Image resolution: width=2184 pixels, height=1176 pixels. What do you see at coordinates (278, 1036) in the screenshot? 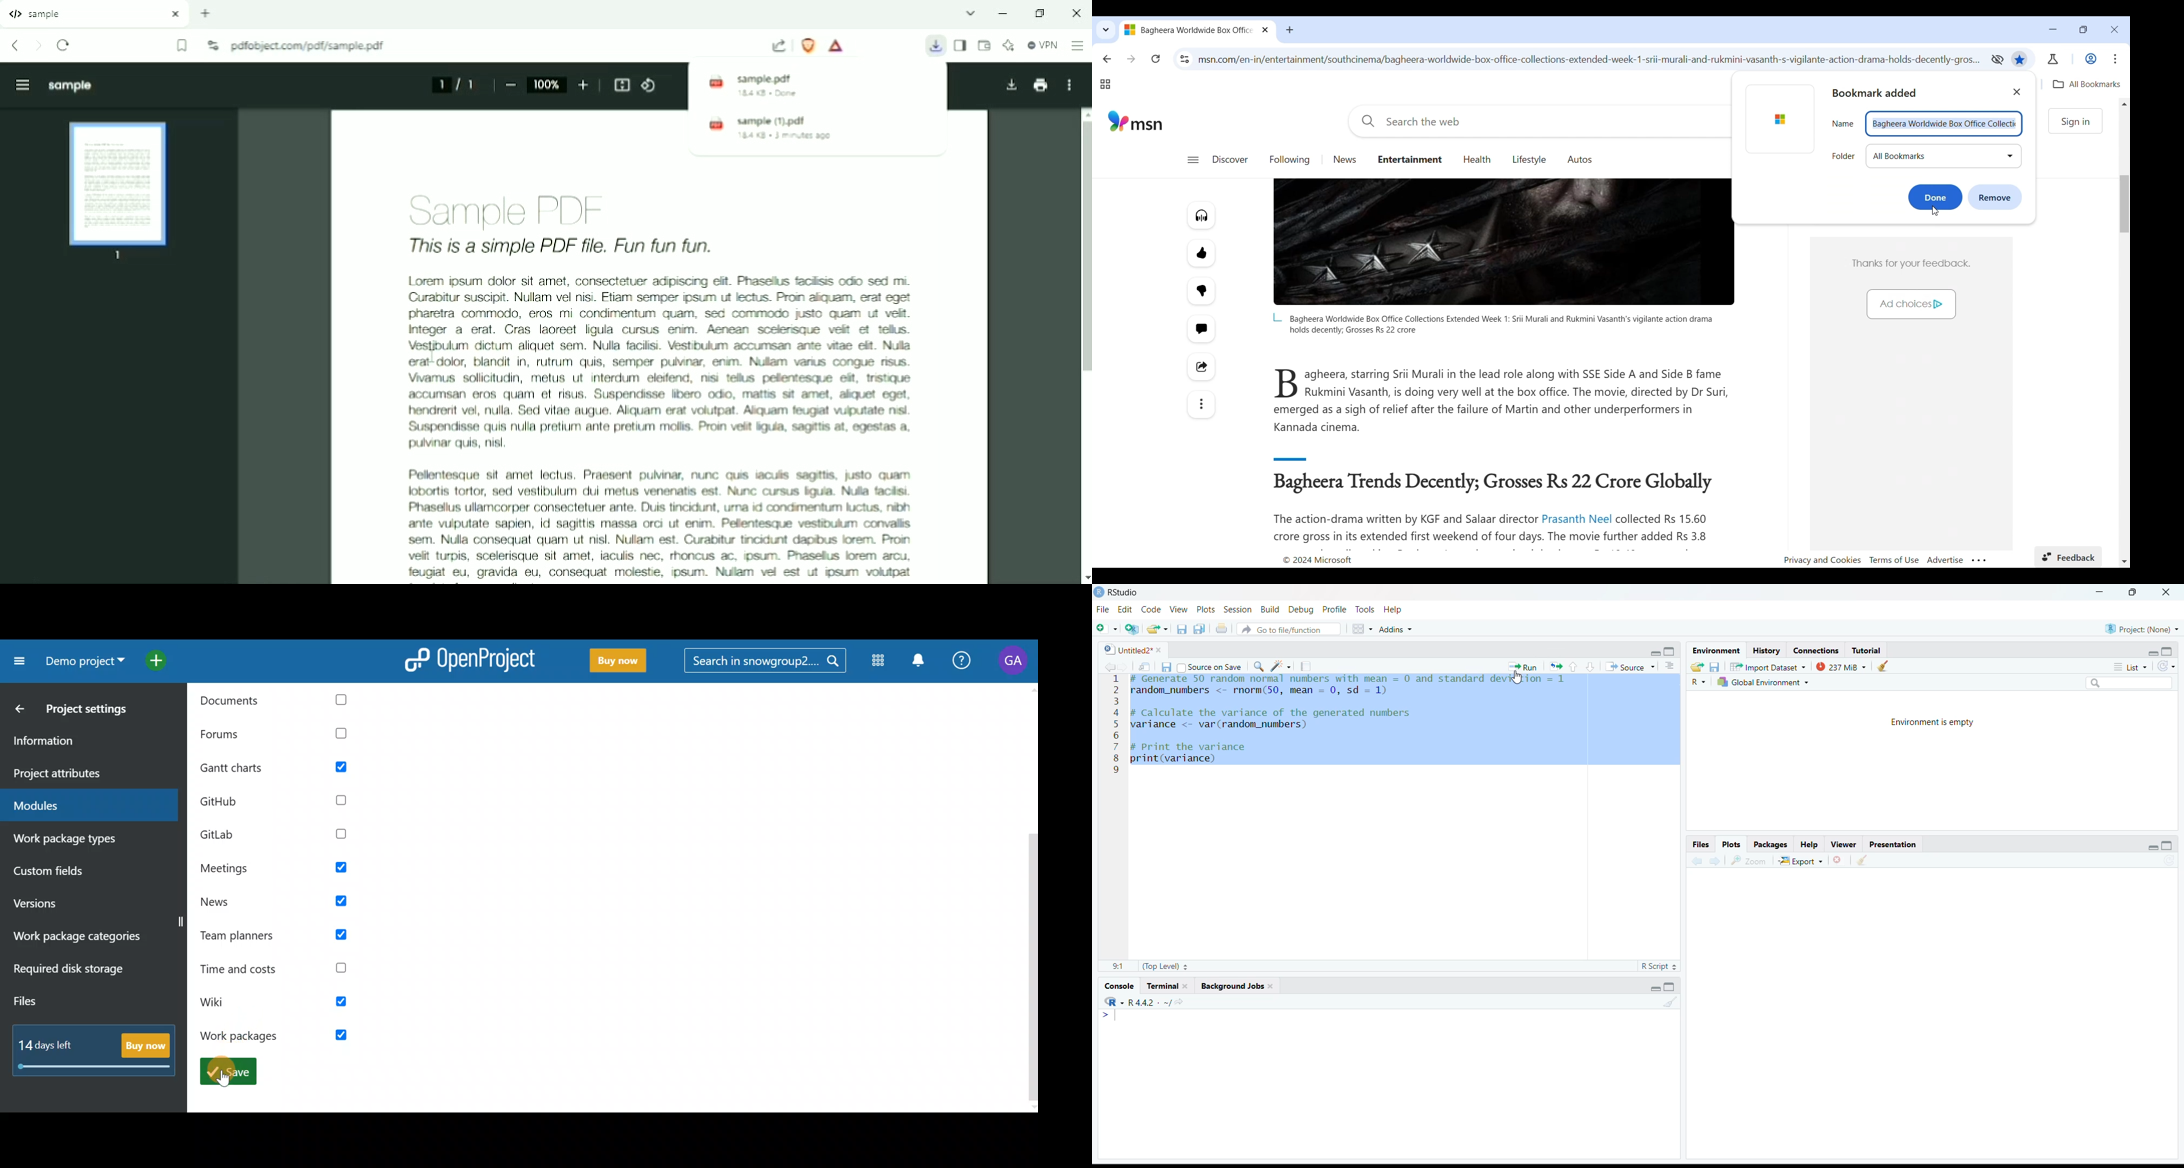
I see `work packages` at bounding box center [278, 1036].